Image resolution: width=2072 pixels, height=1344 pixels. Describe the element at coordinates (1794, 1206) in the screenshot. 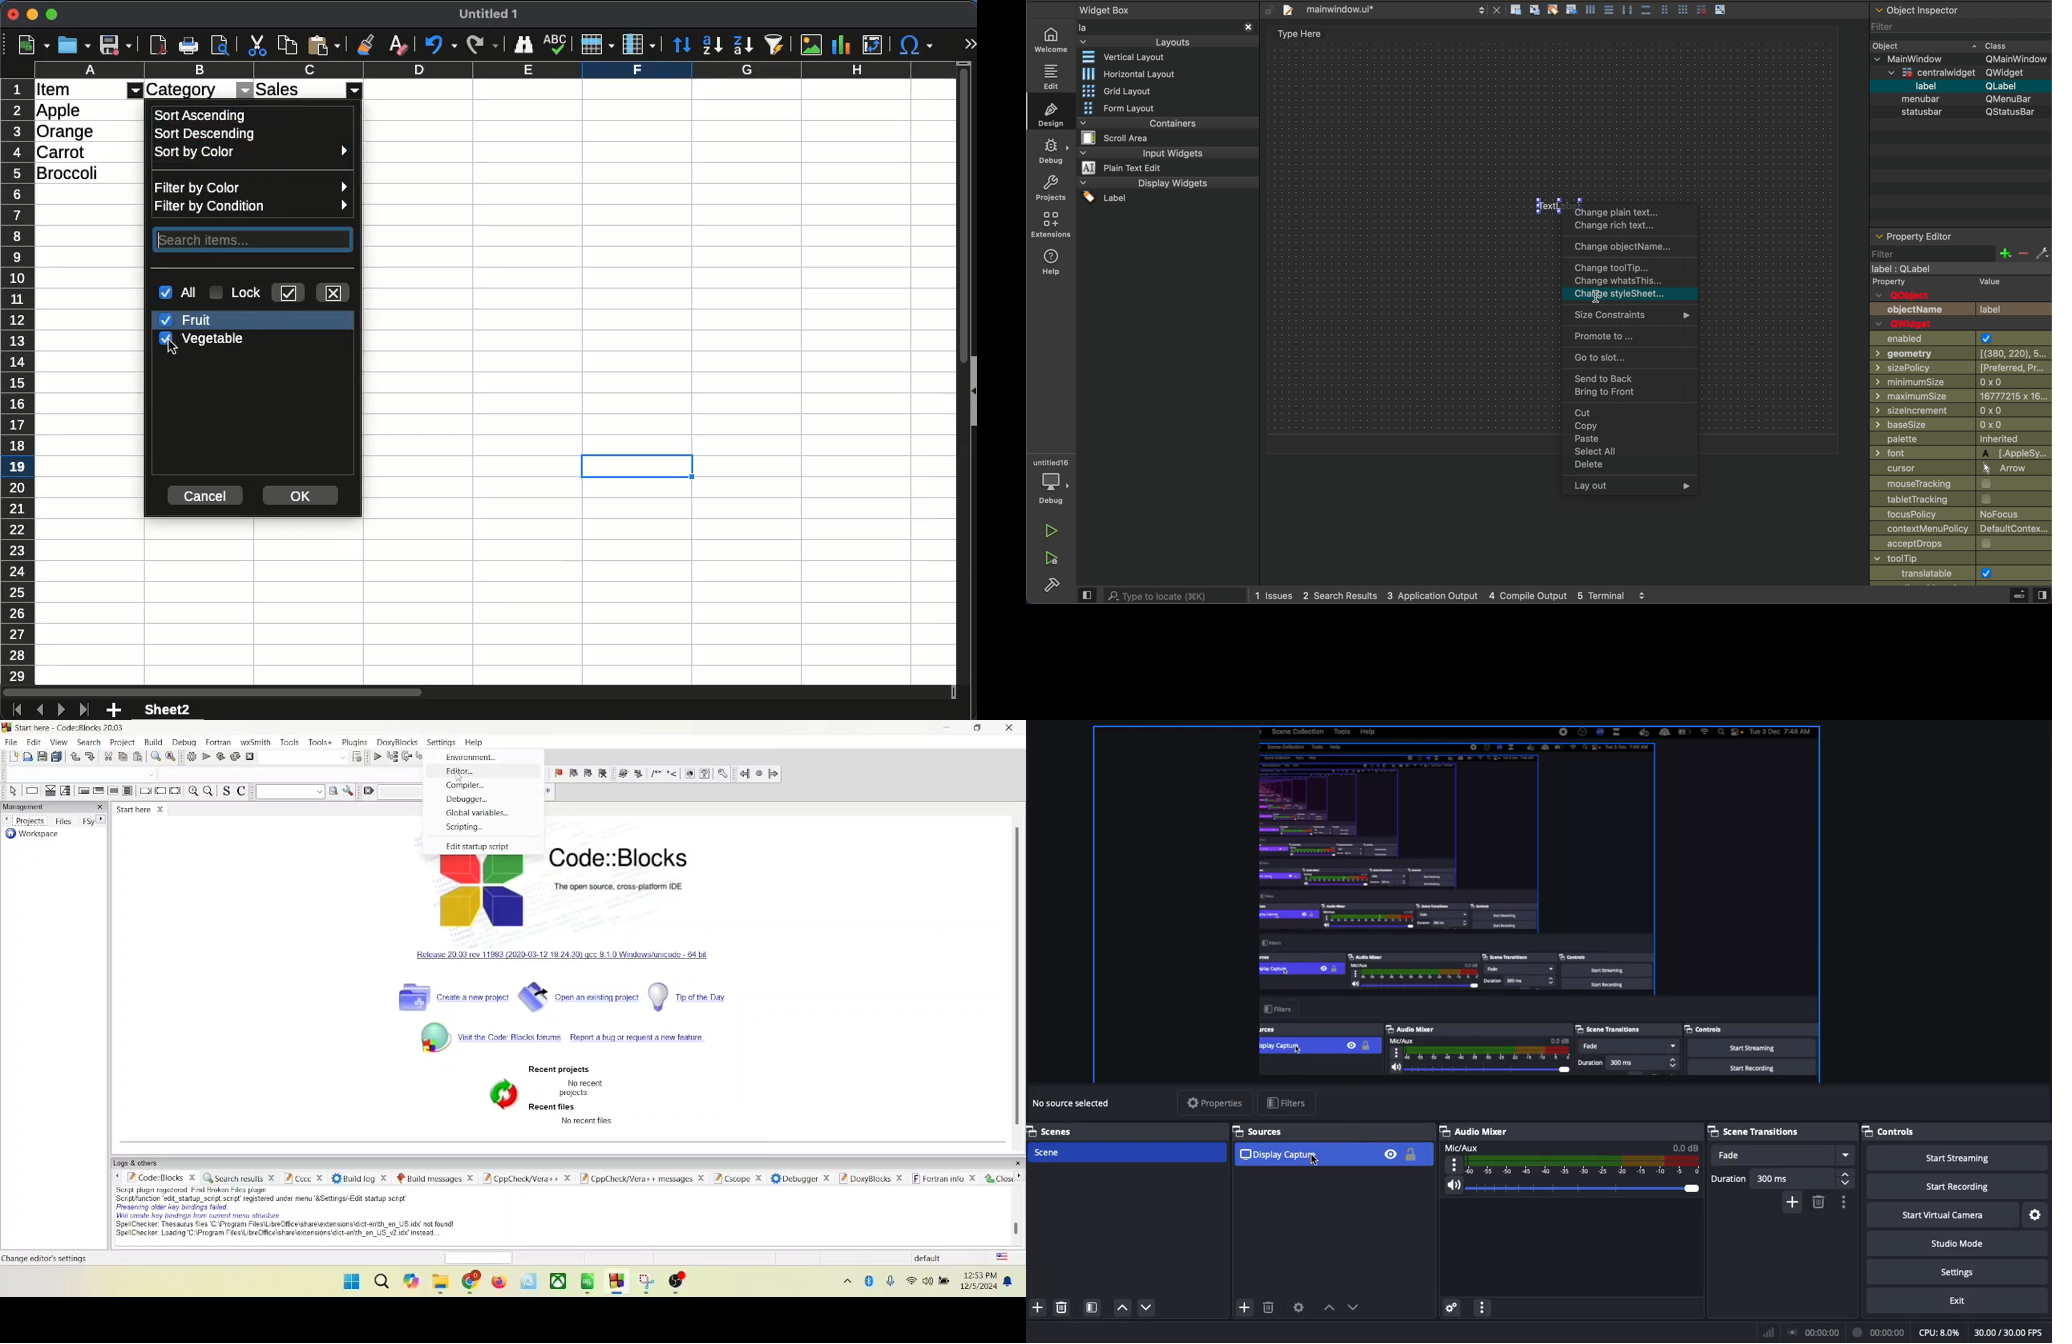

I see `add` at that location.